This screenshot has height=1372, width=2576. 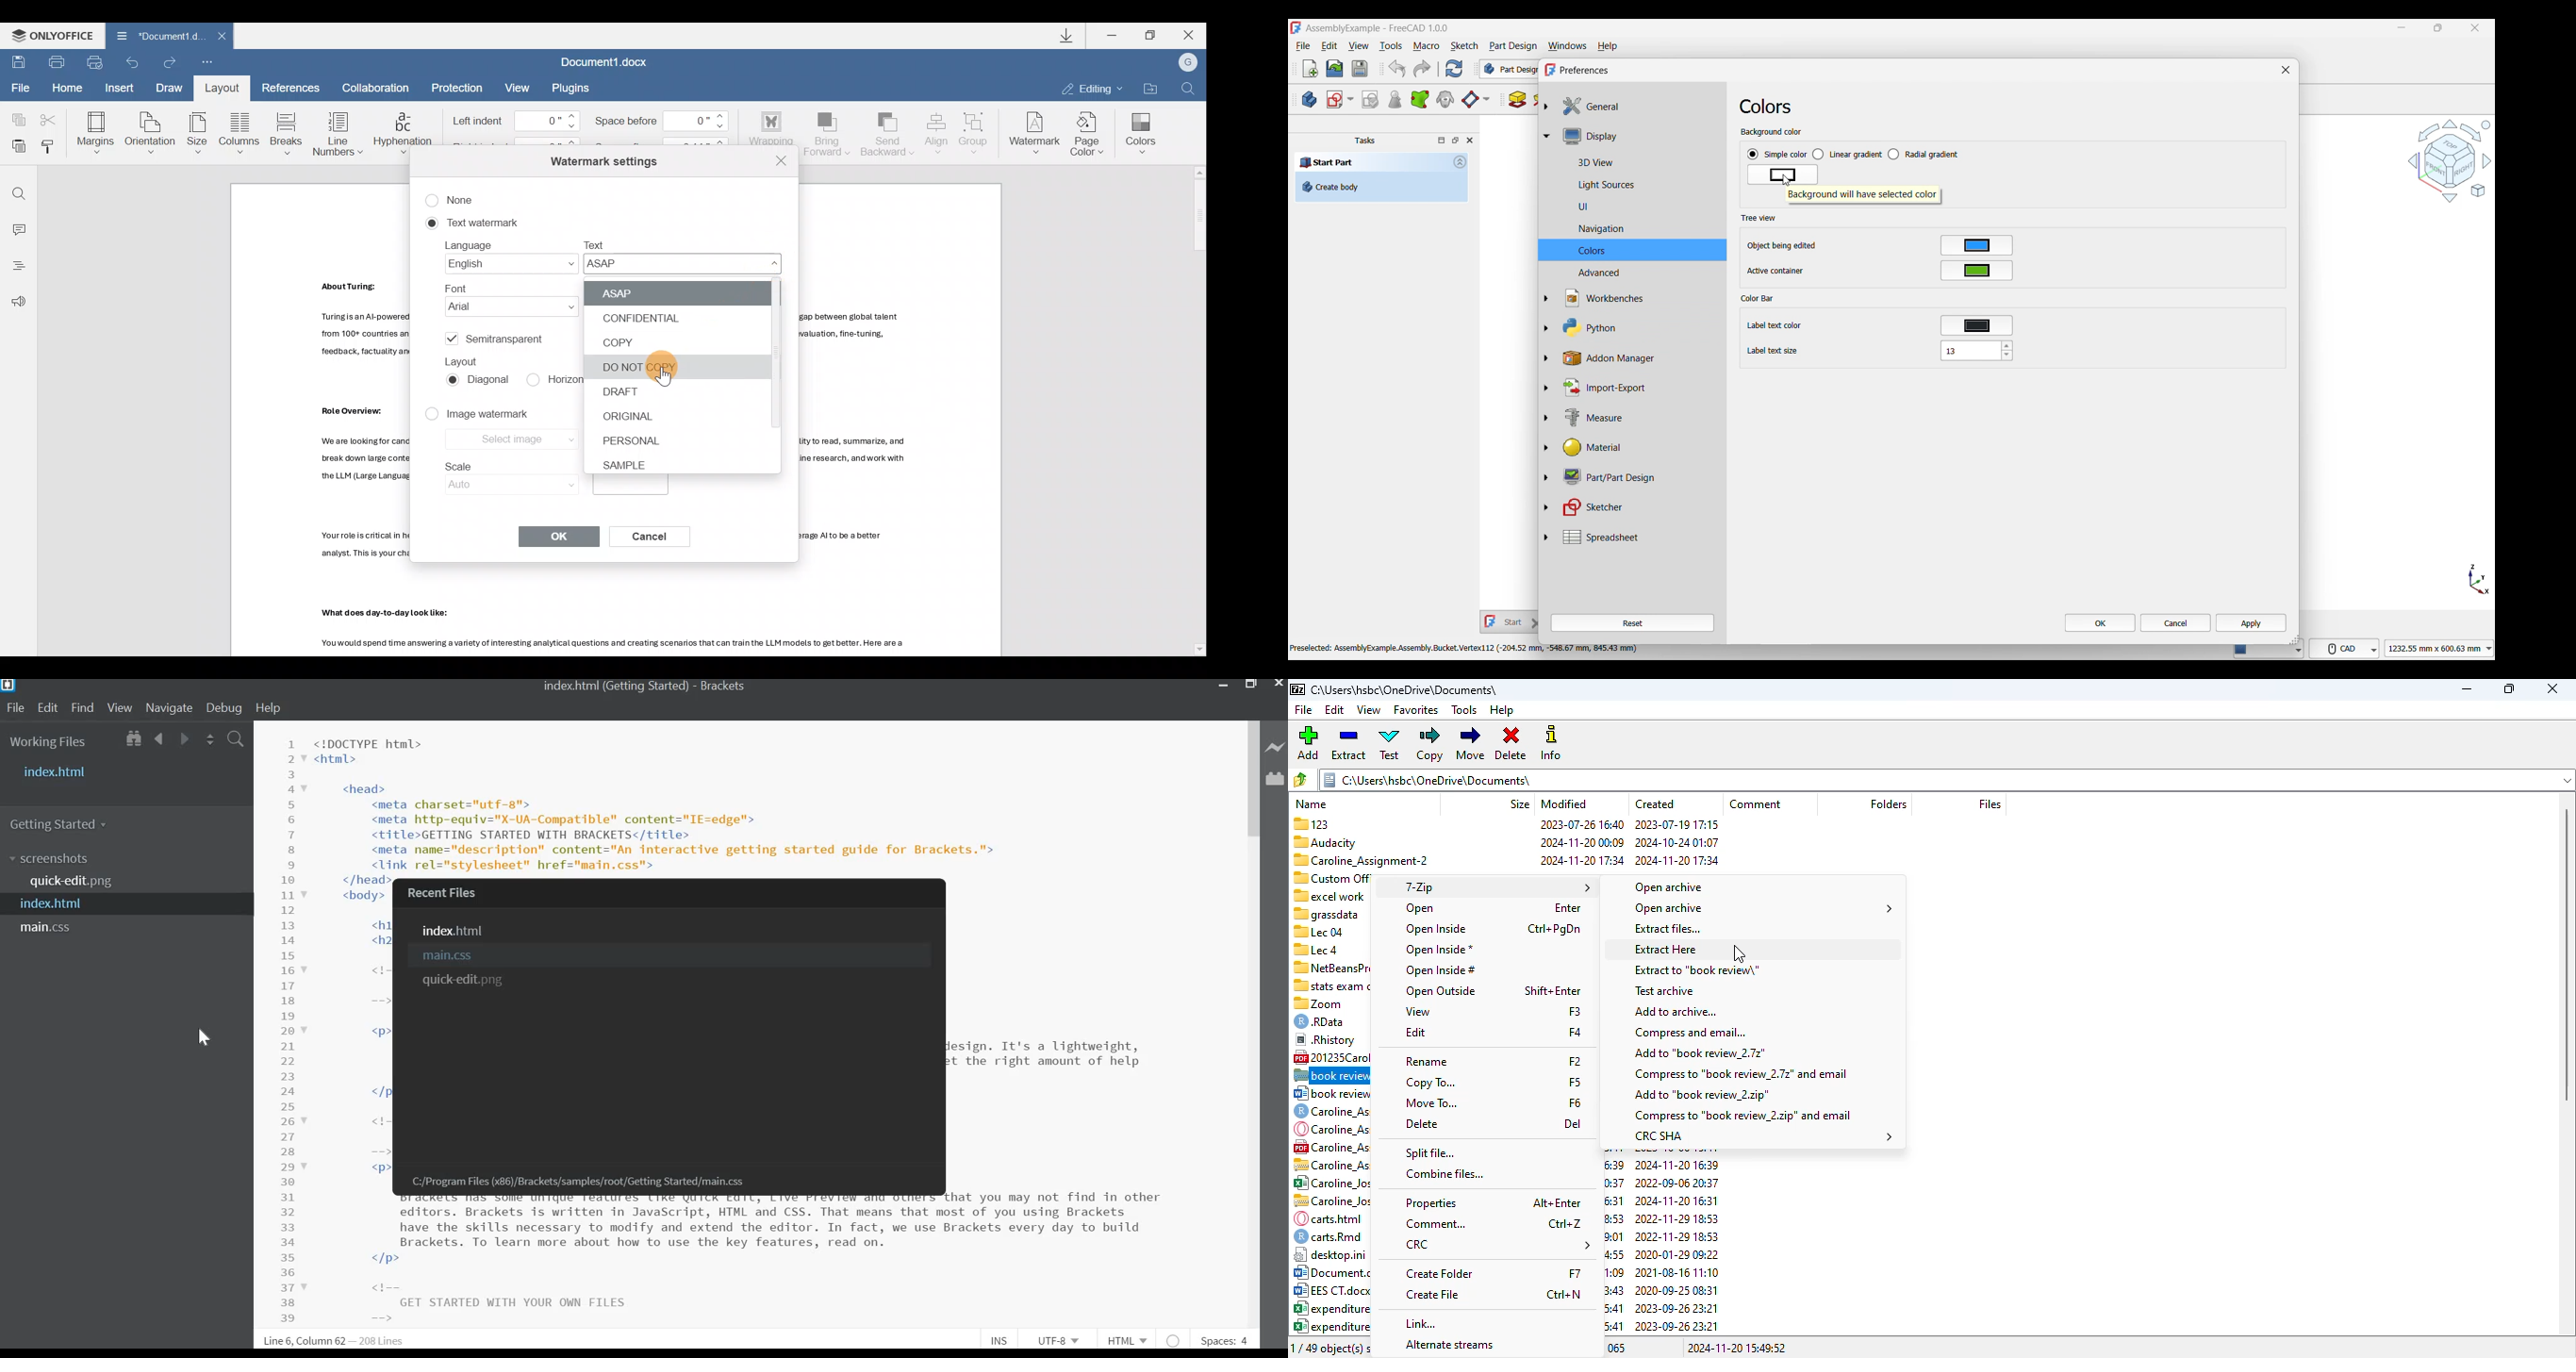 I want to click on Comment, so click(x=18, y=227).